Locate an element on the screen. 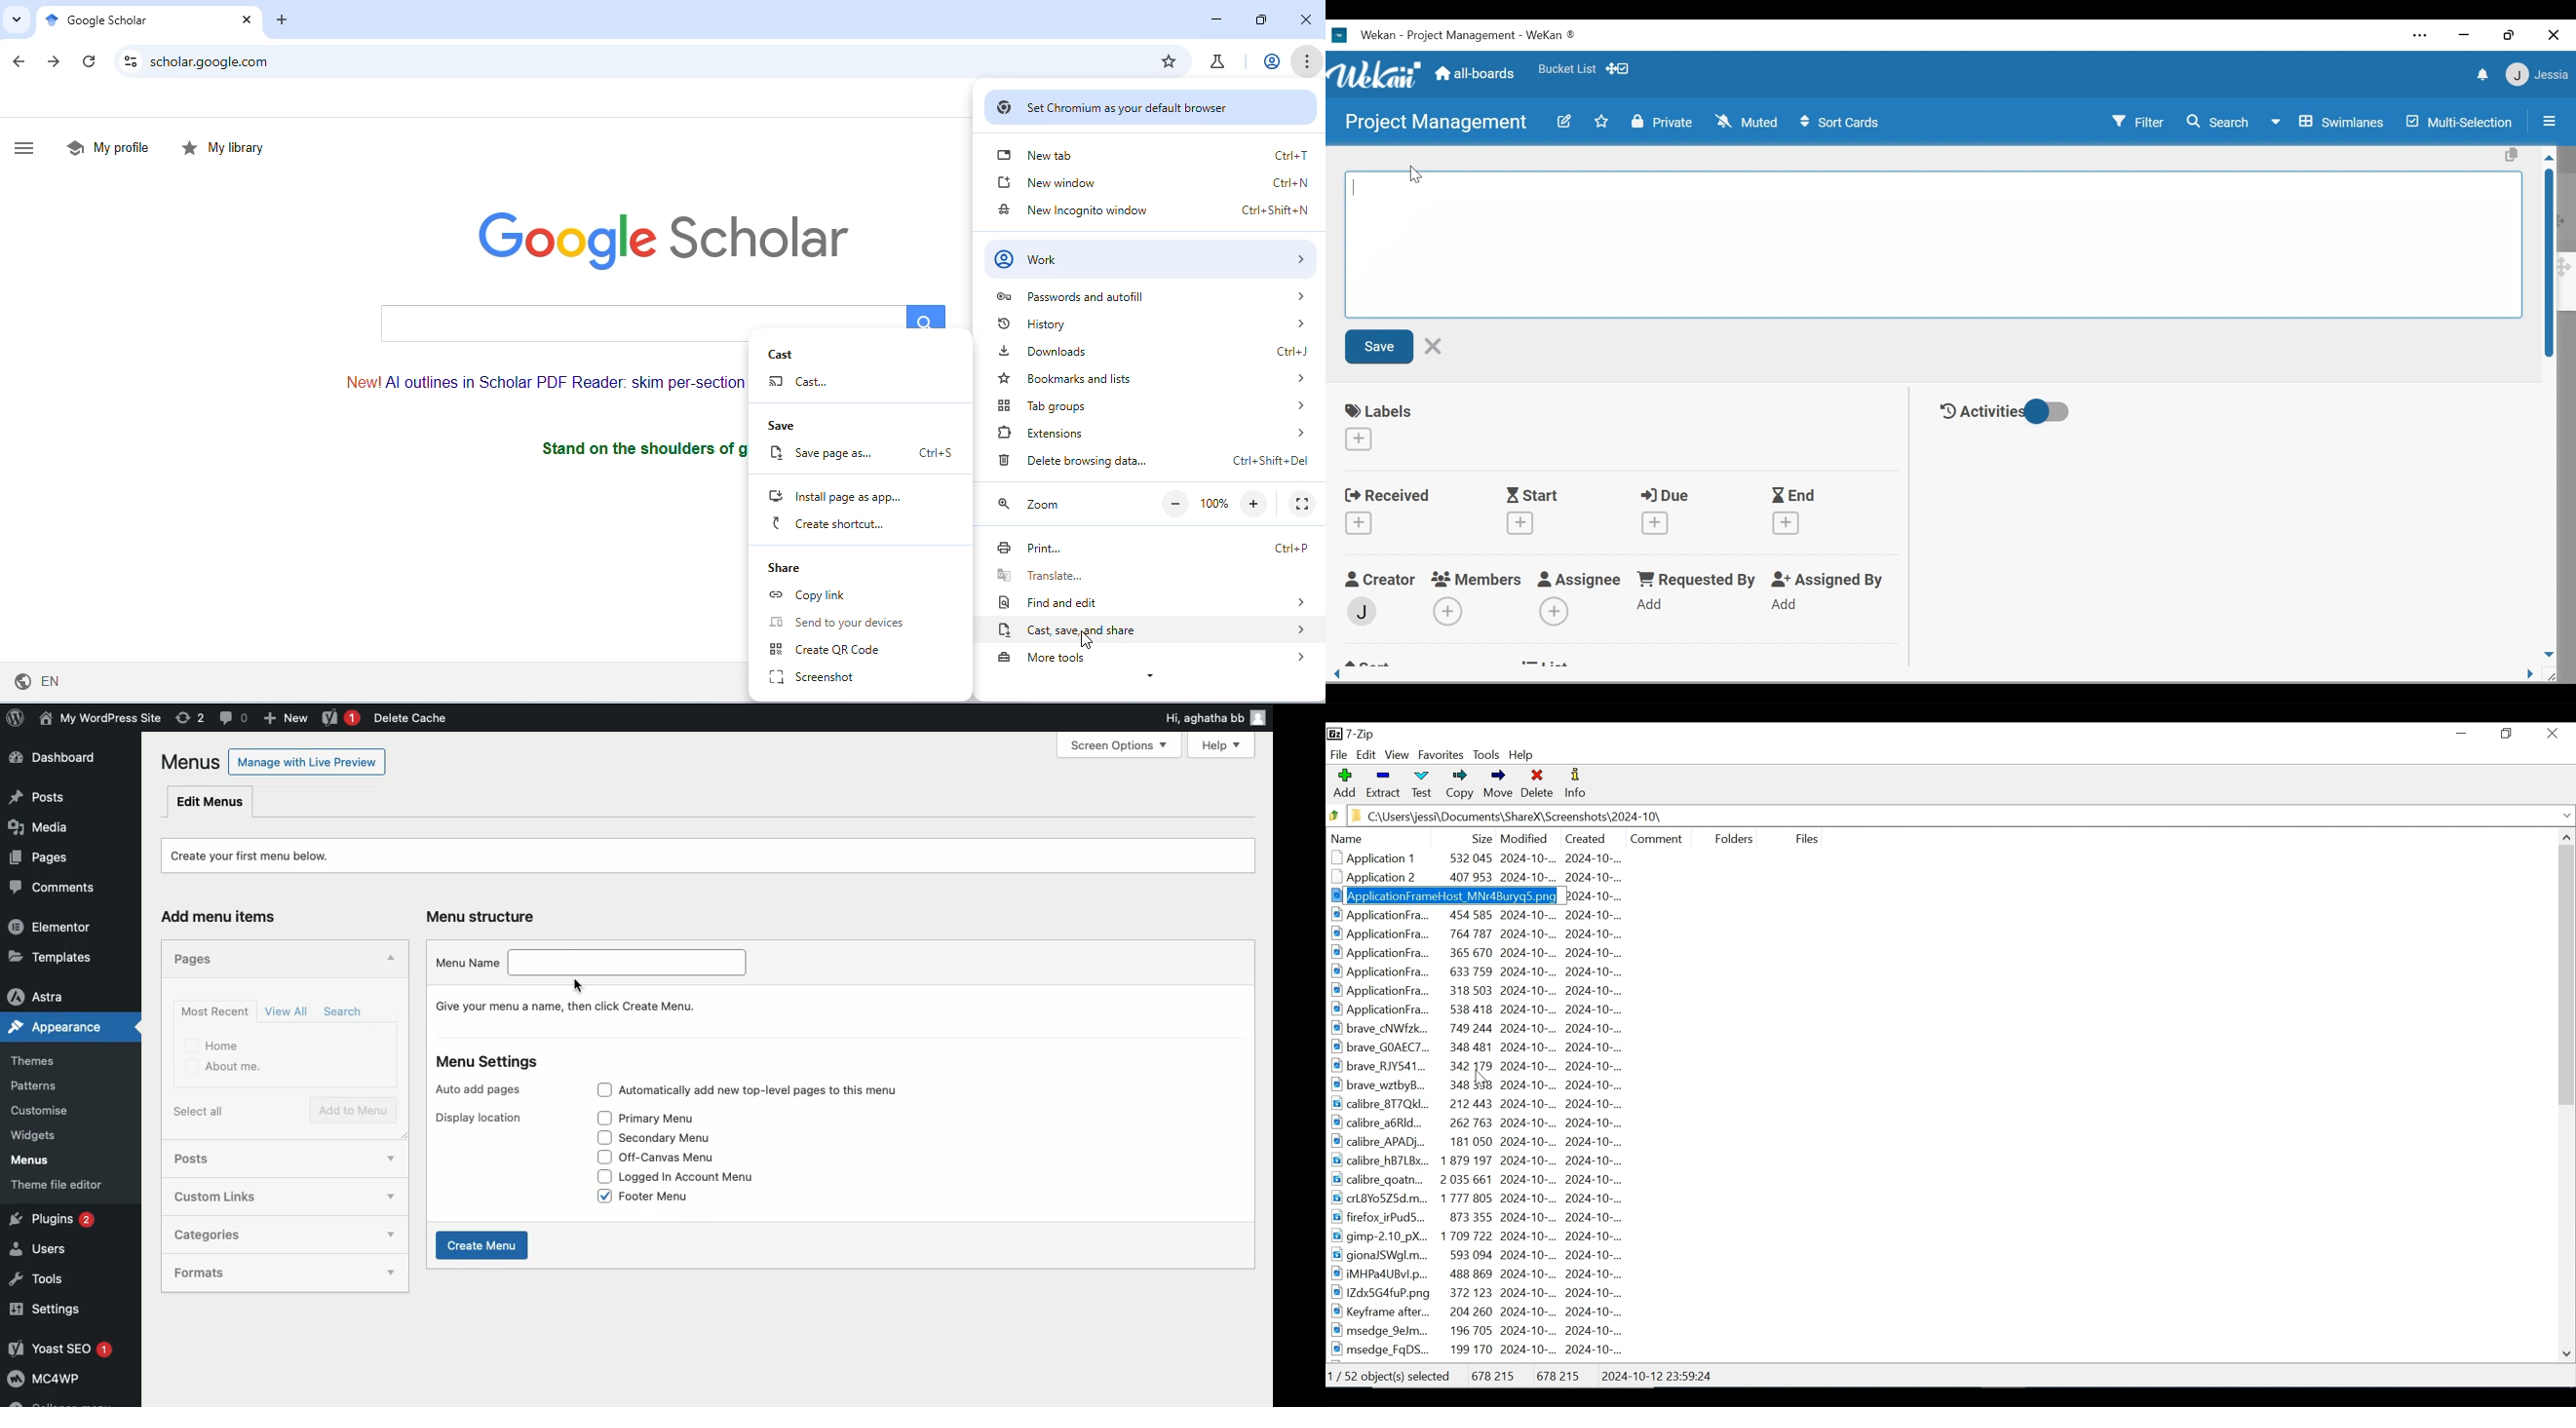 This screenshot has height=1428, width=2576. Search is located at coordinates (2218, 122).